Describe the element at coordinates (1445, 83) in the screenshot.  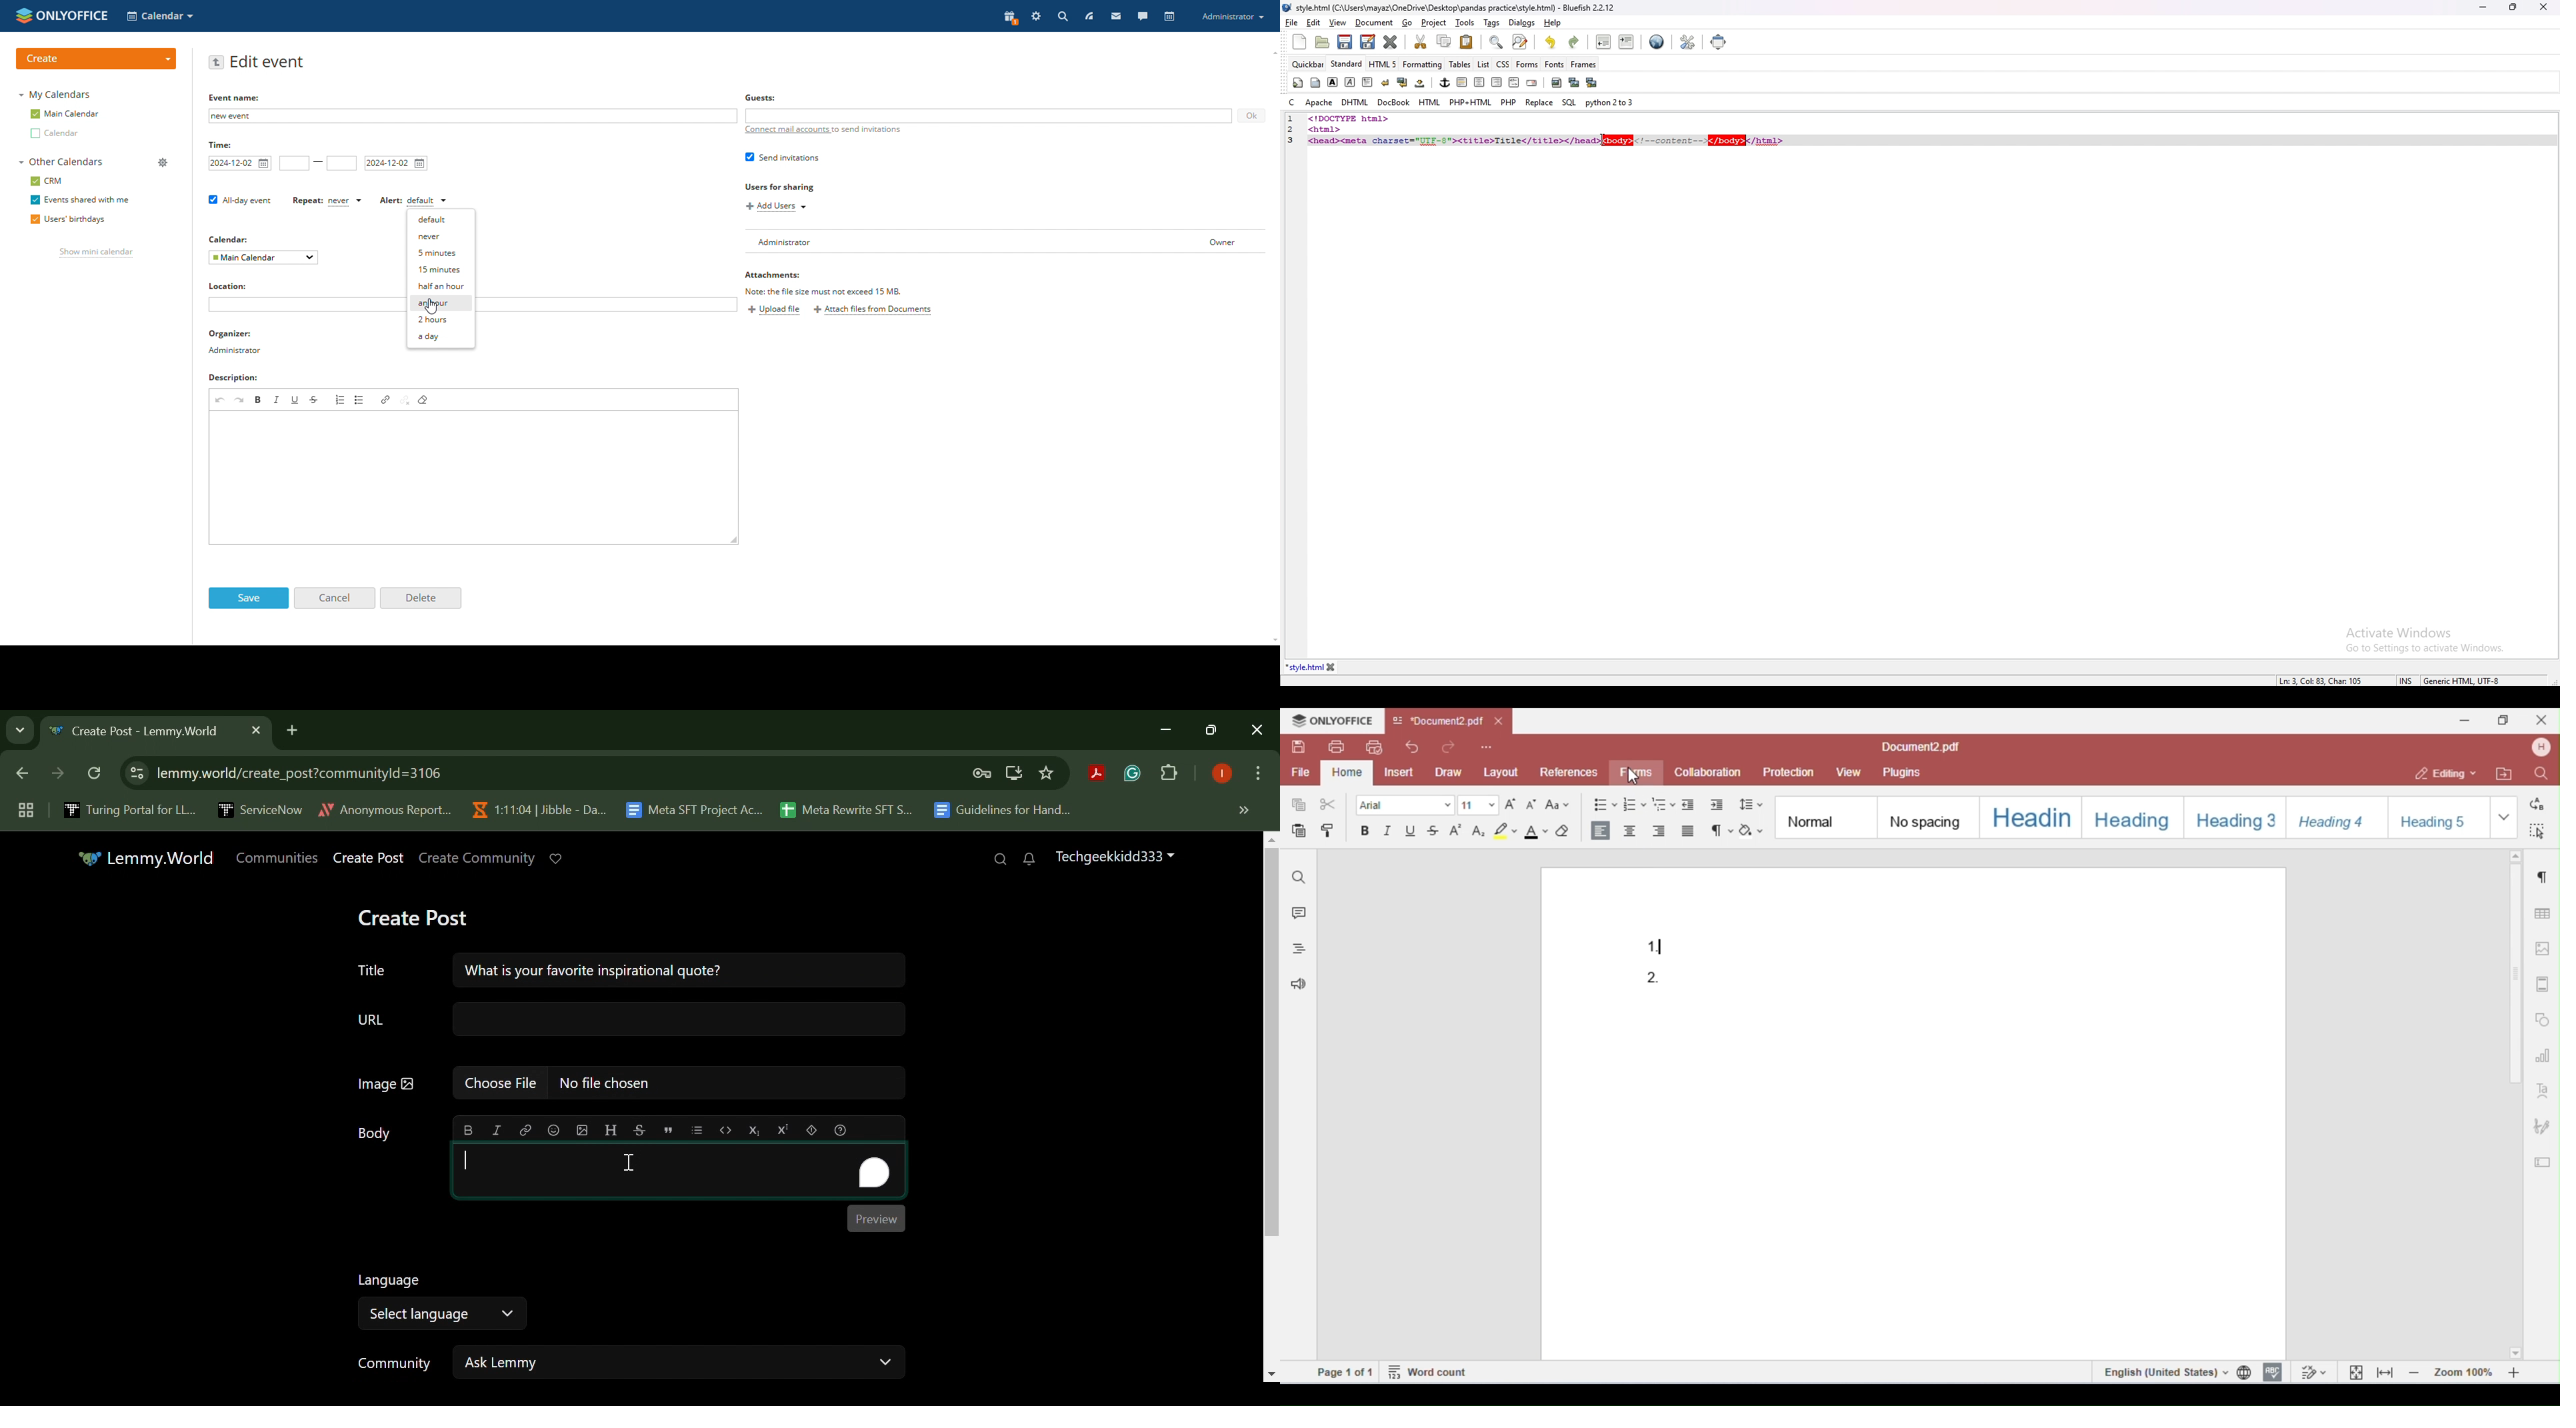
I see `anchor` at that location.